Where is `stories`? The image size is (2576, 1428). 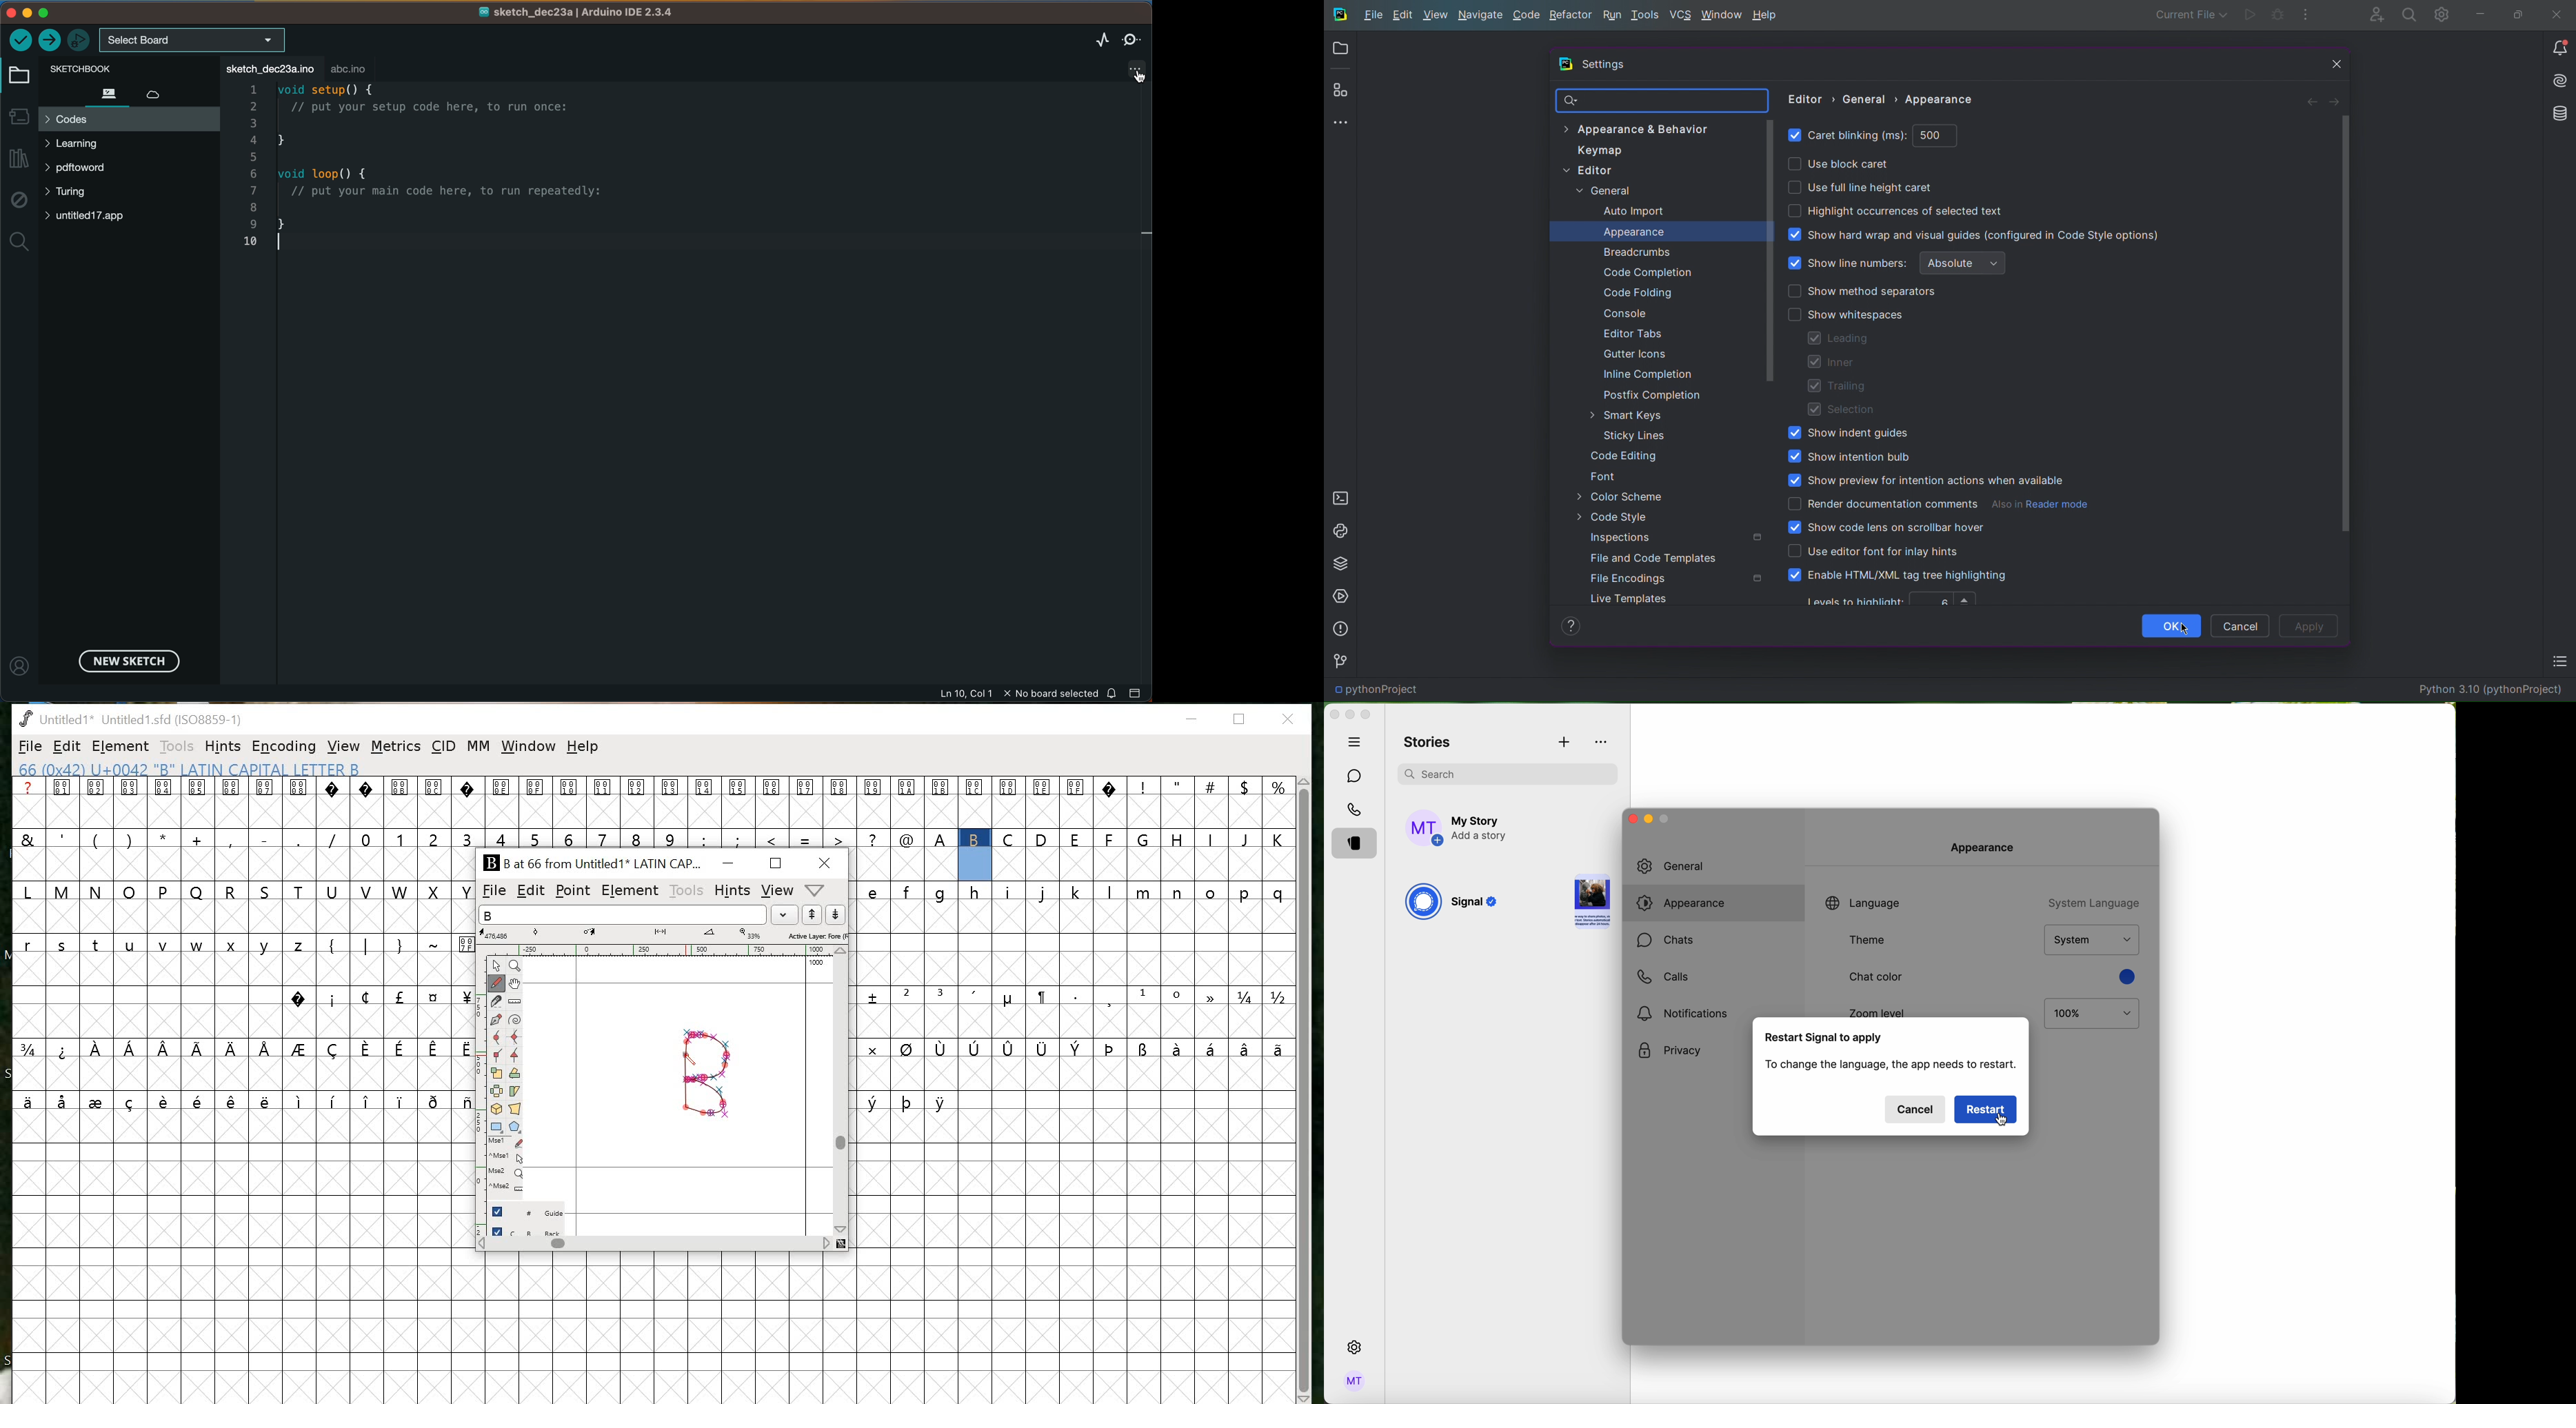
stories is located at coordinates (1428, 743).